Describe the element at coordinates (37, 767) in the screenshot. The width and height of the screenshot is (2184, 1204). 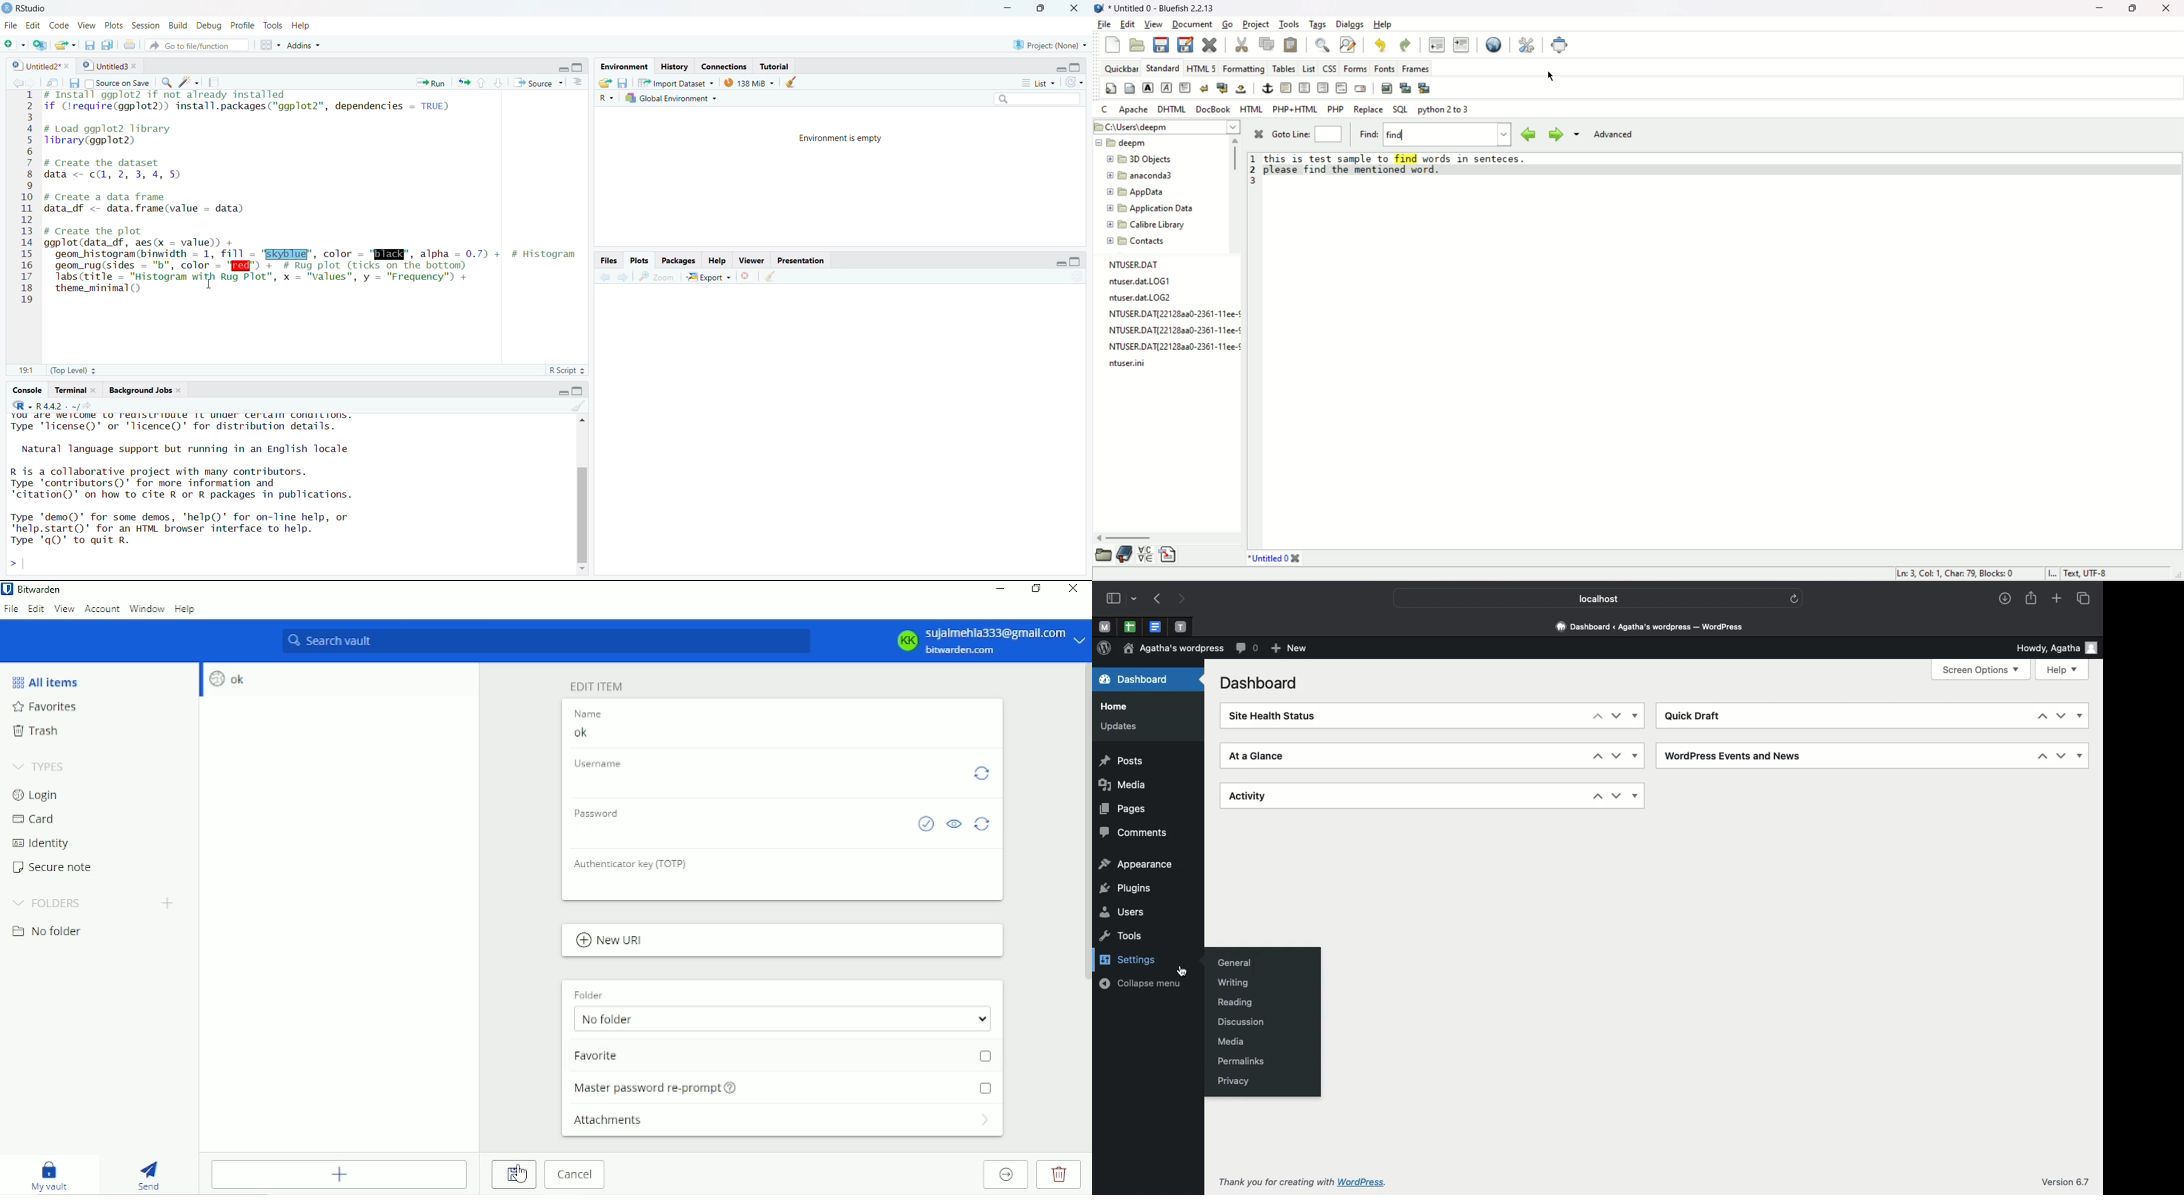
I see `Types` at that location.